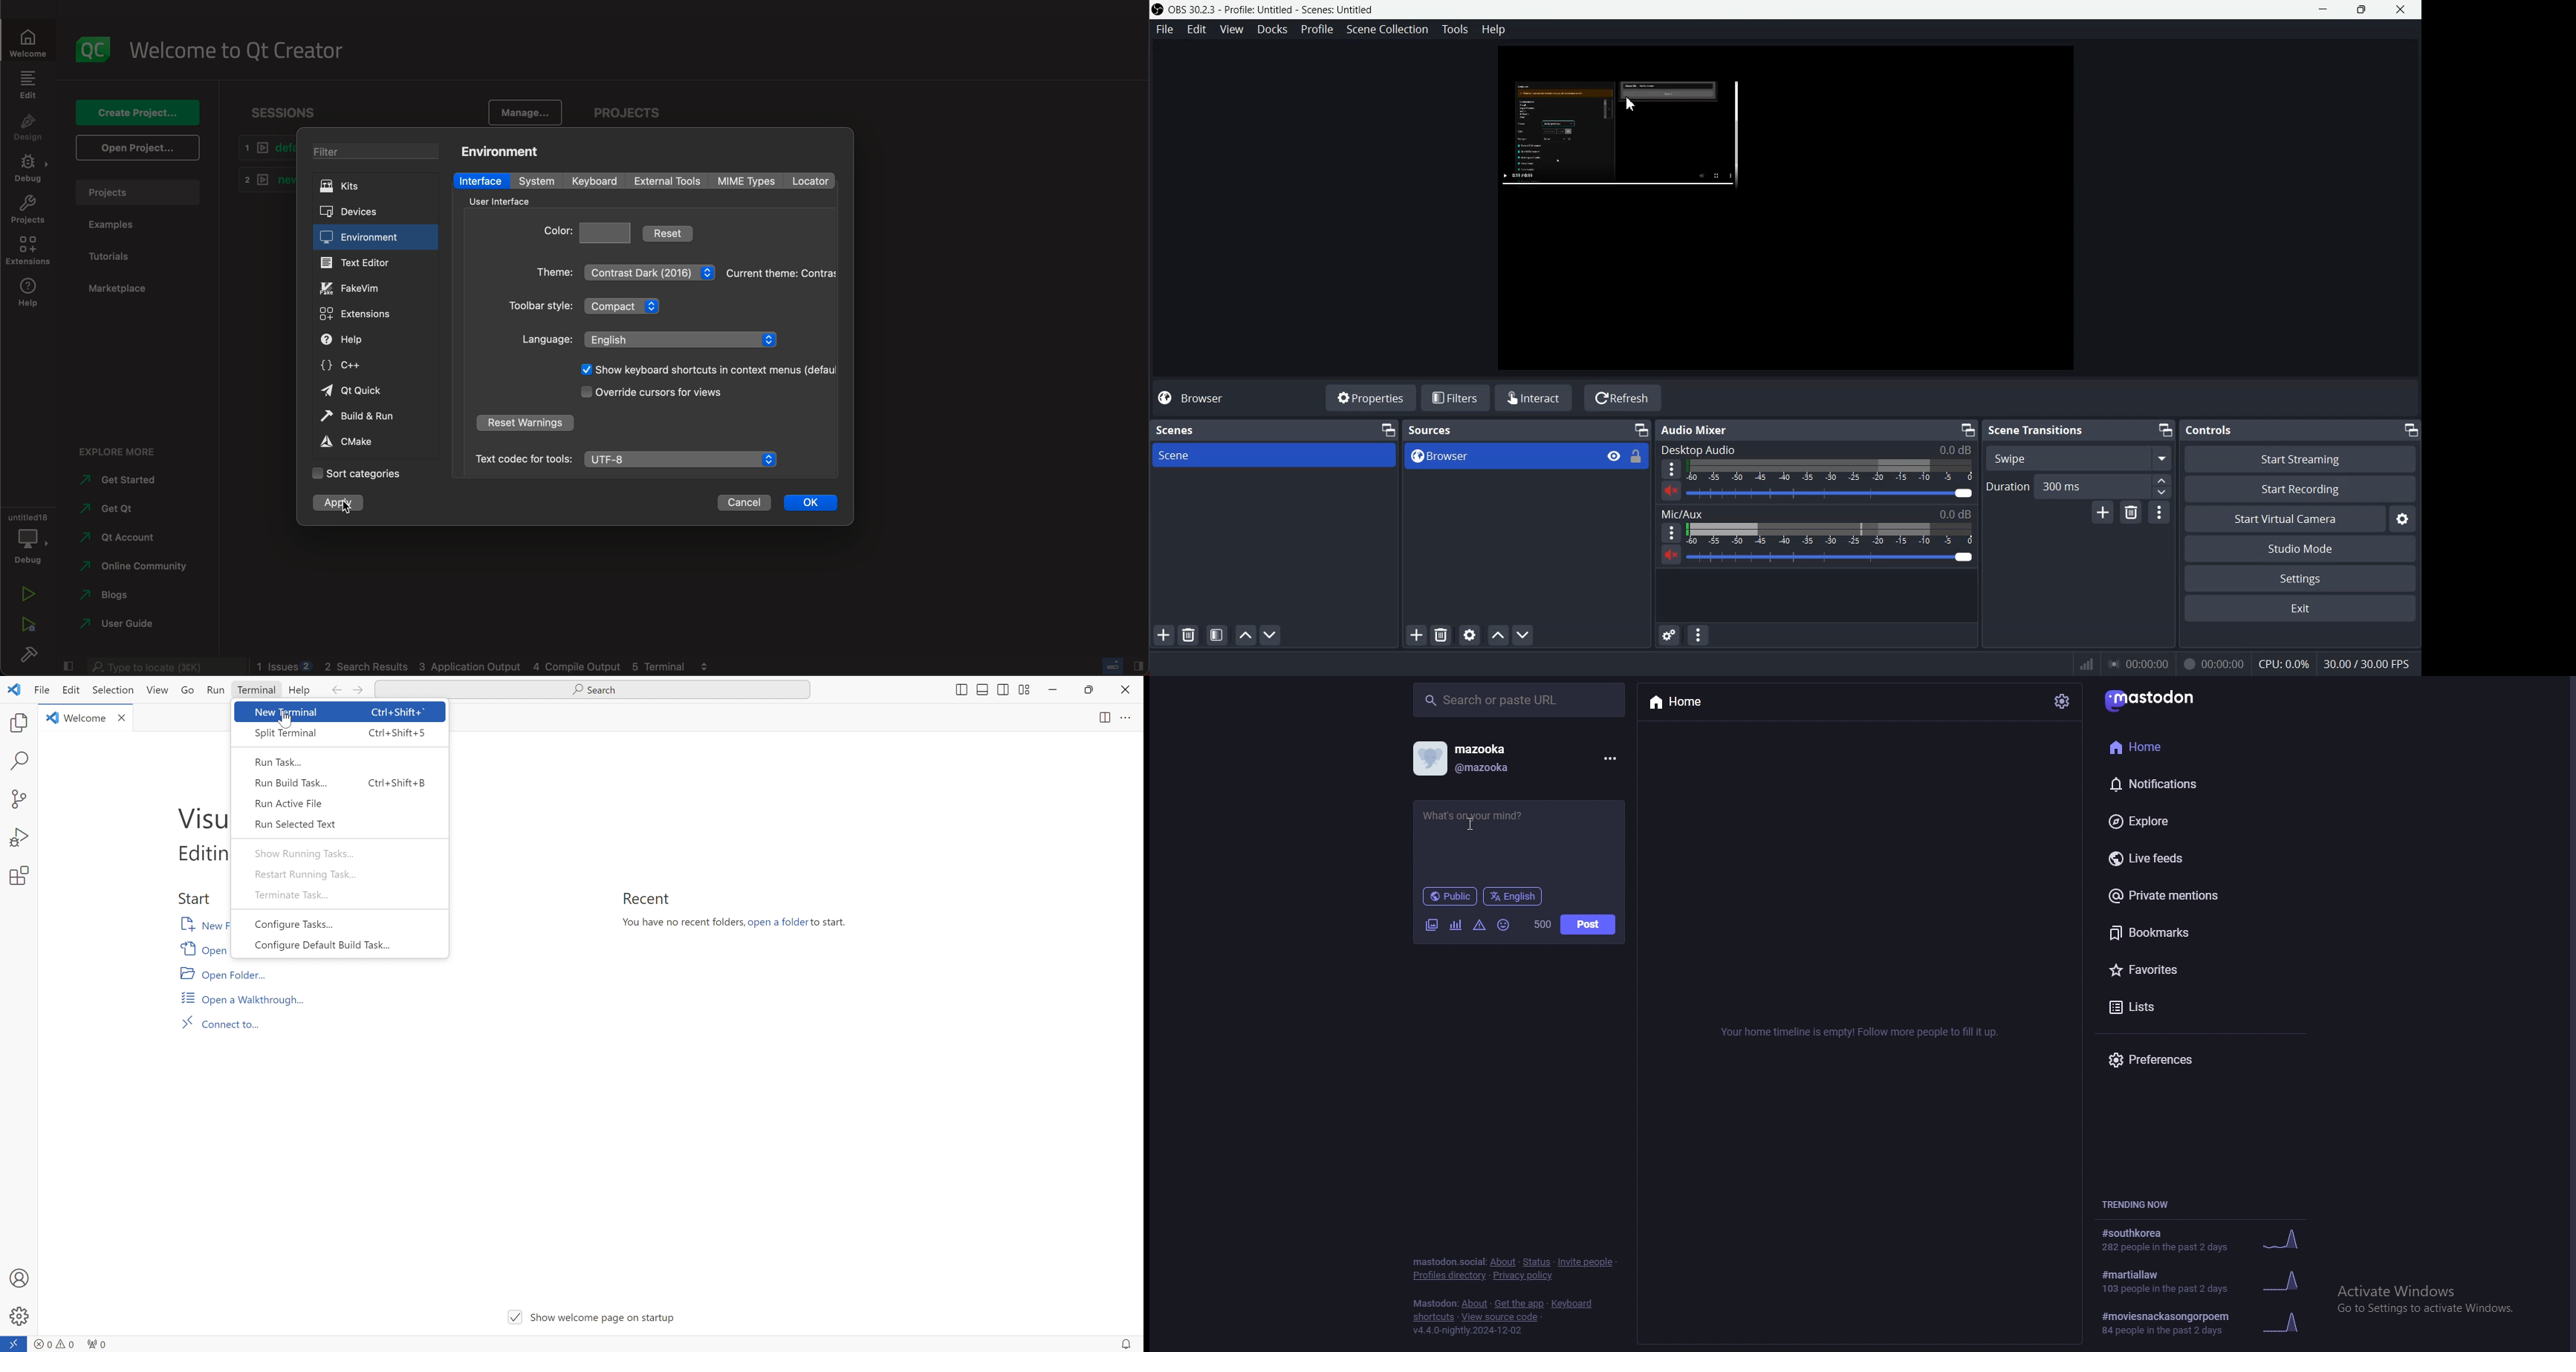 This screenshot has height=1372, width=2576. What do you see at coordinates (2402, 9) in the screenshot?
I see `Close` at bounding box center [2402, 9].